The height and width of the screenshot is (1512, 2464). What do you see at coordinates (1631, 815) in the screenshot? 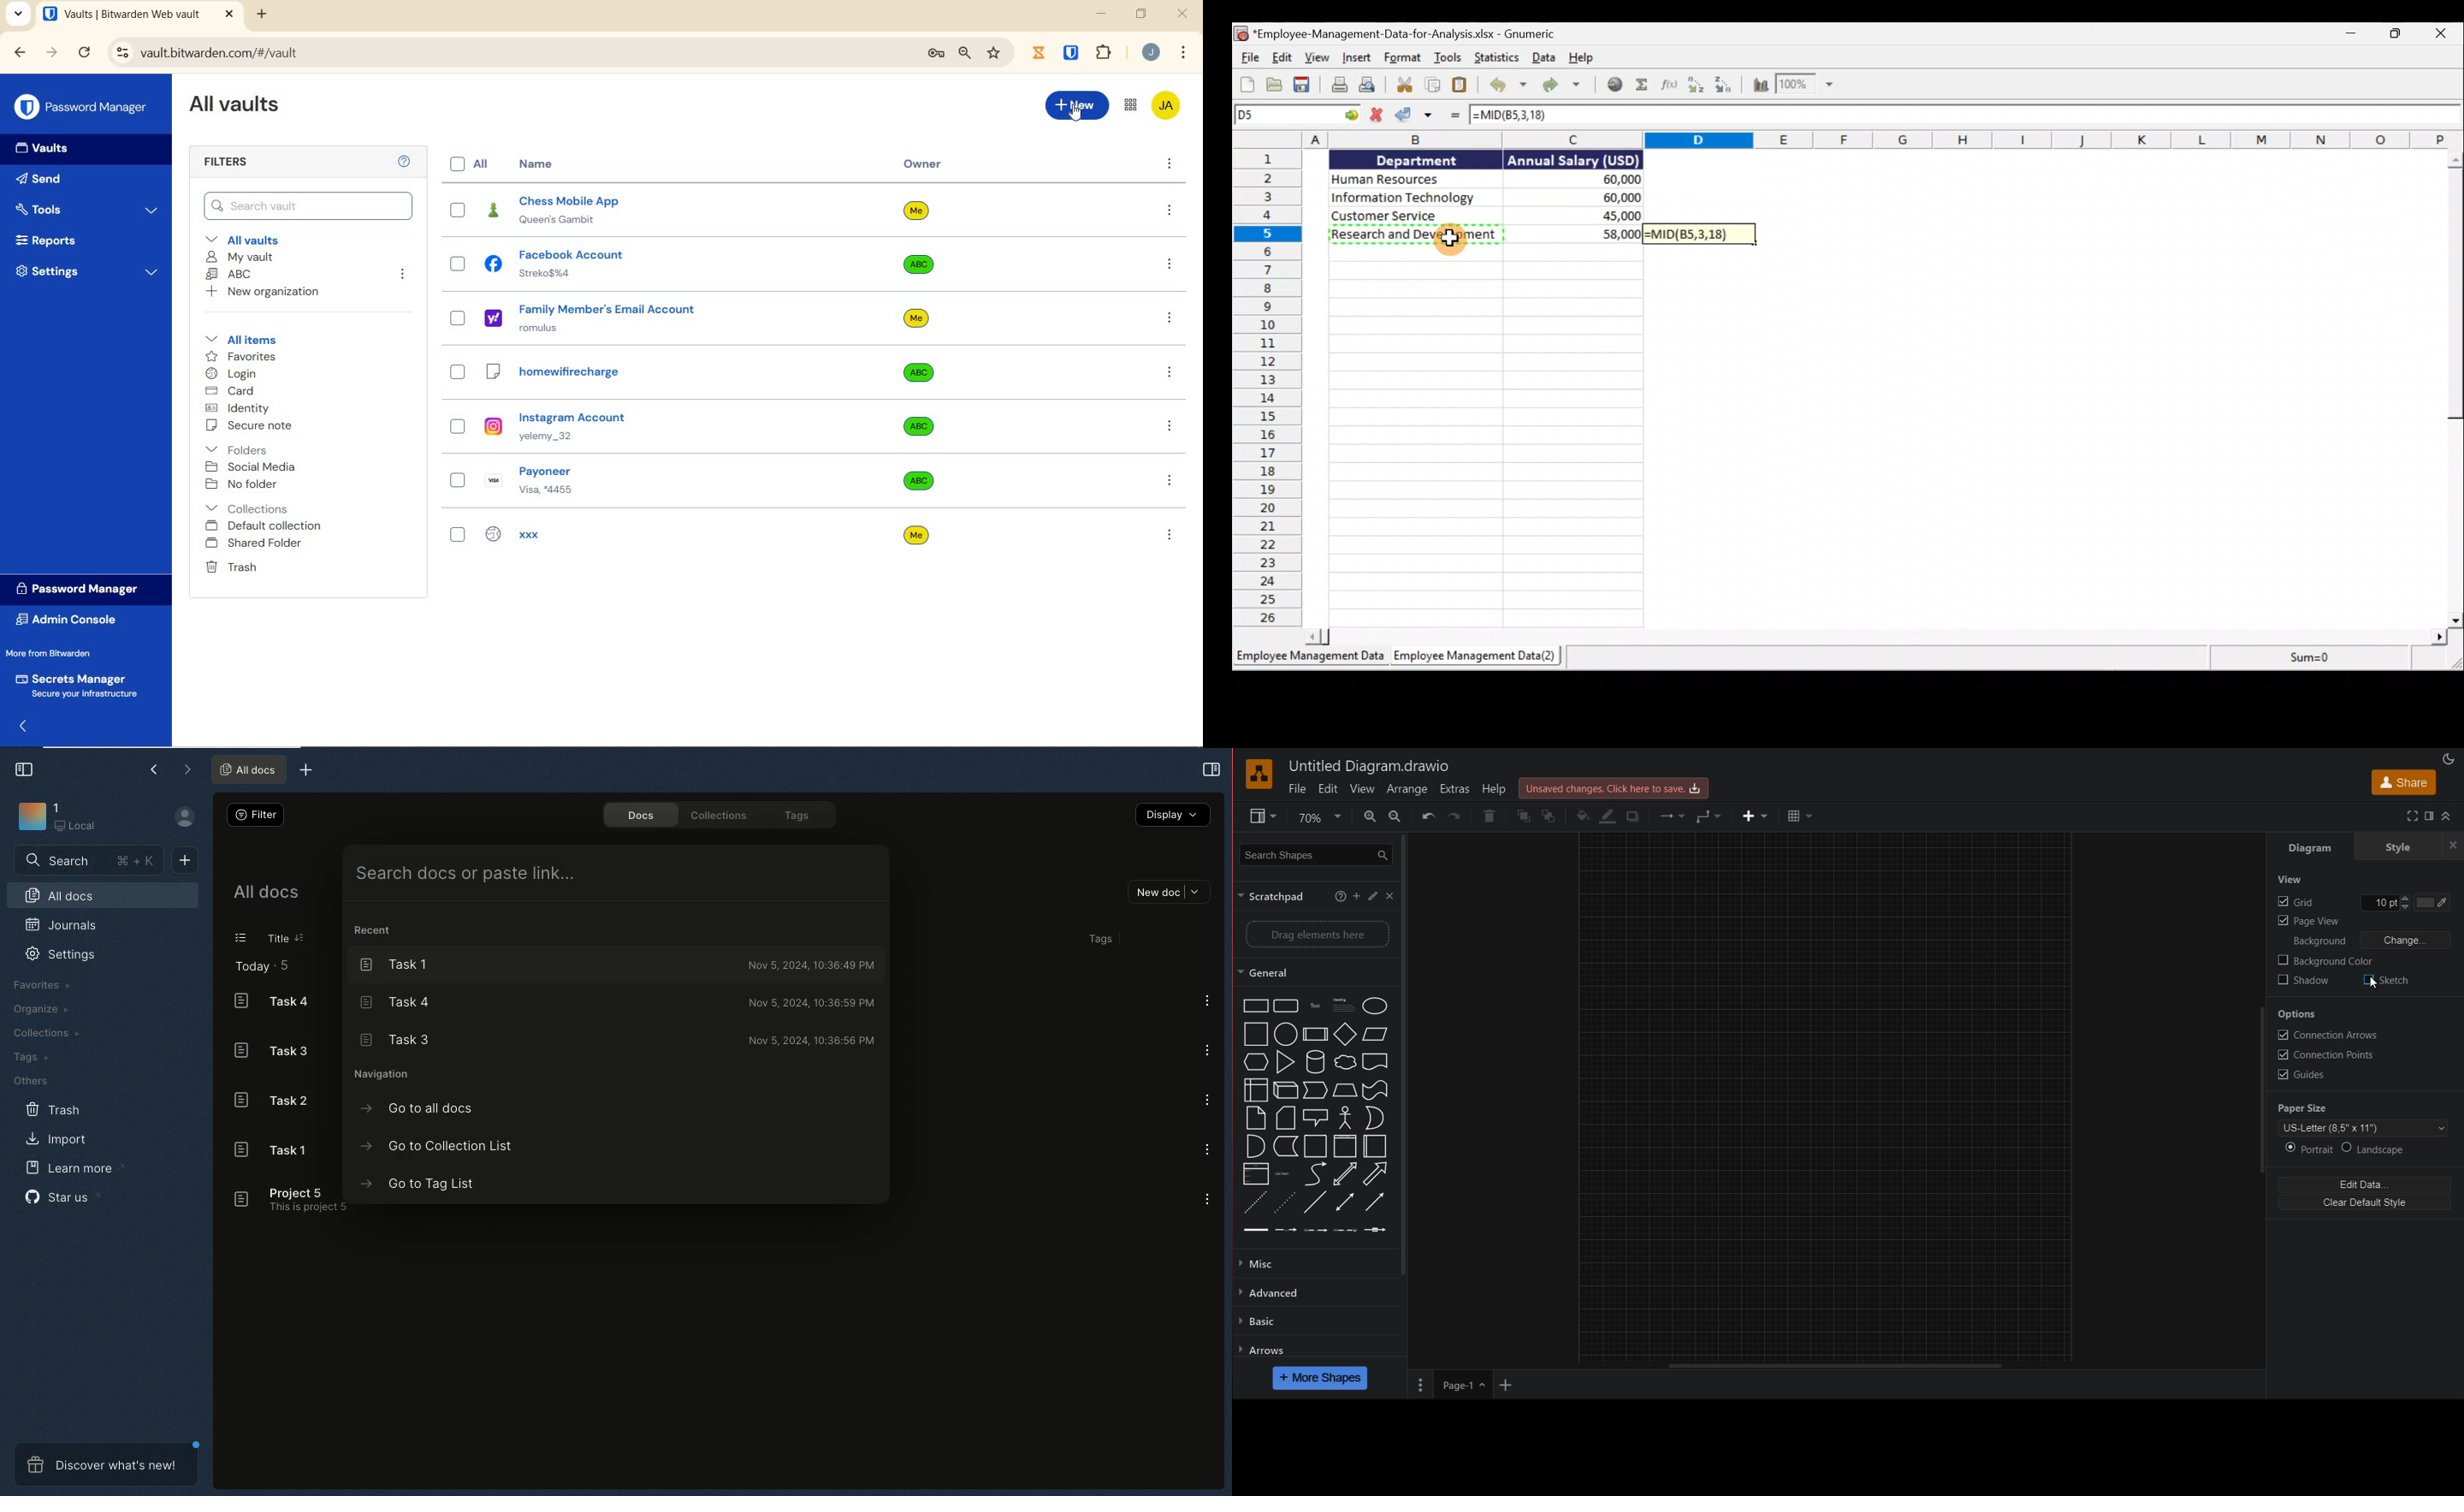
I see `Shadow` at bounding box center [1631, 815].